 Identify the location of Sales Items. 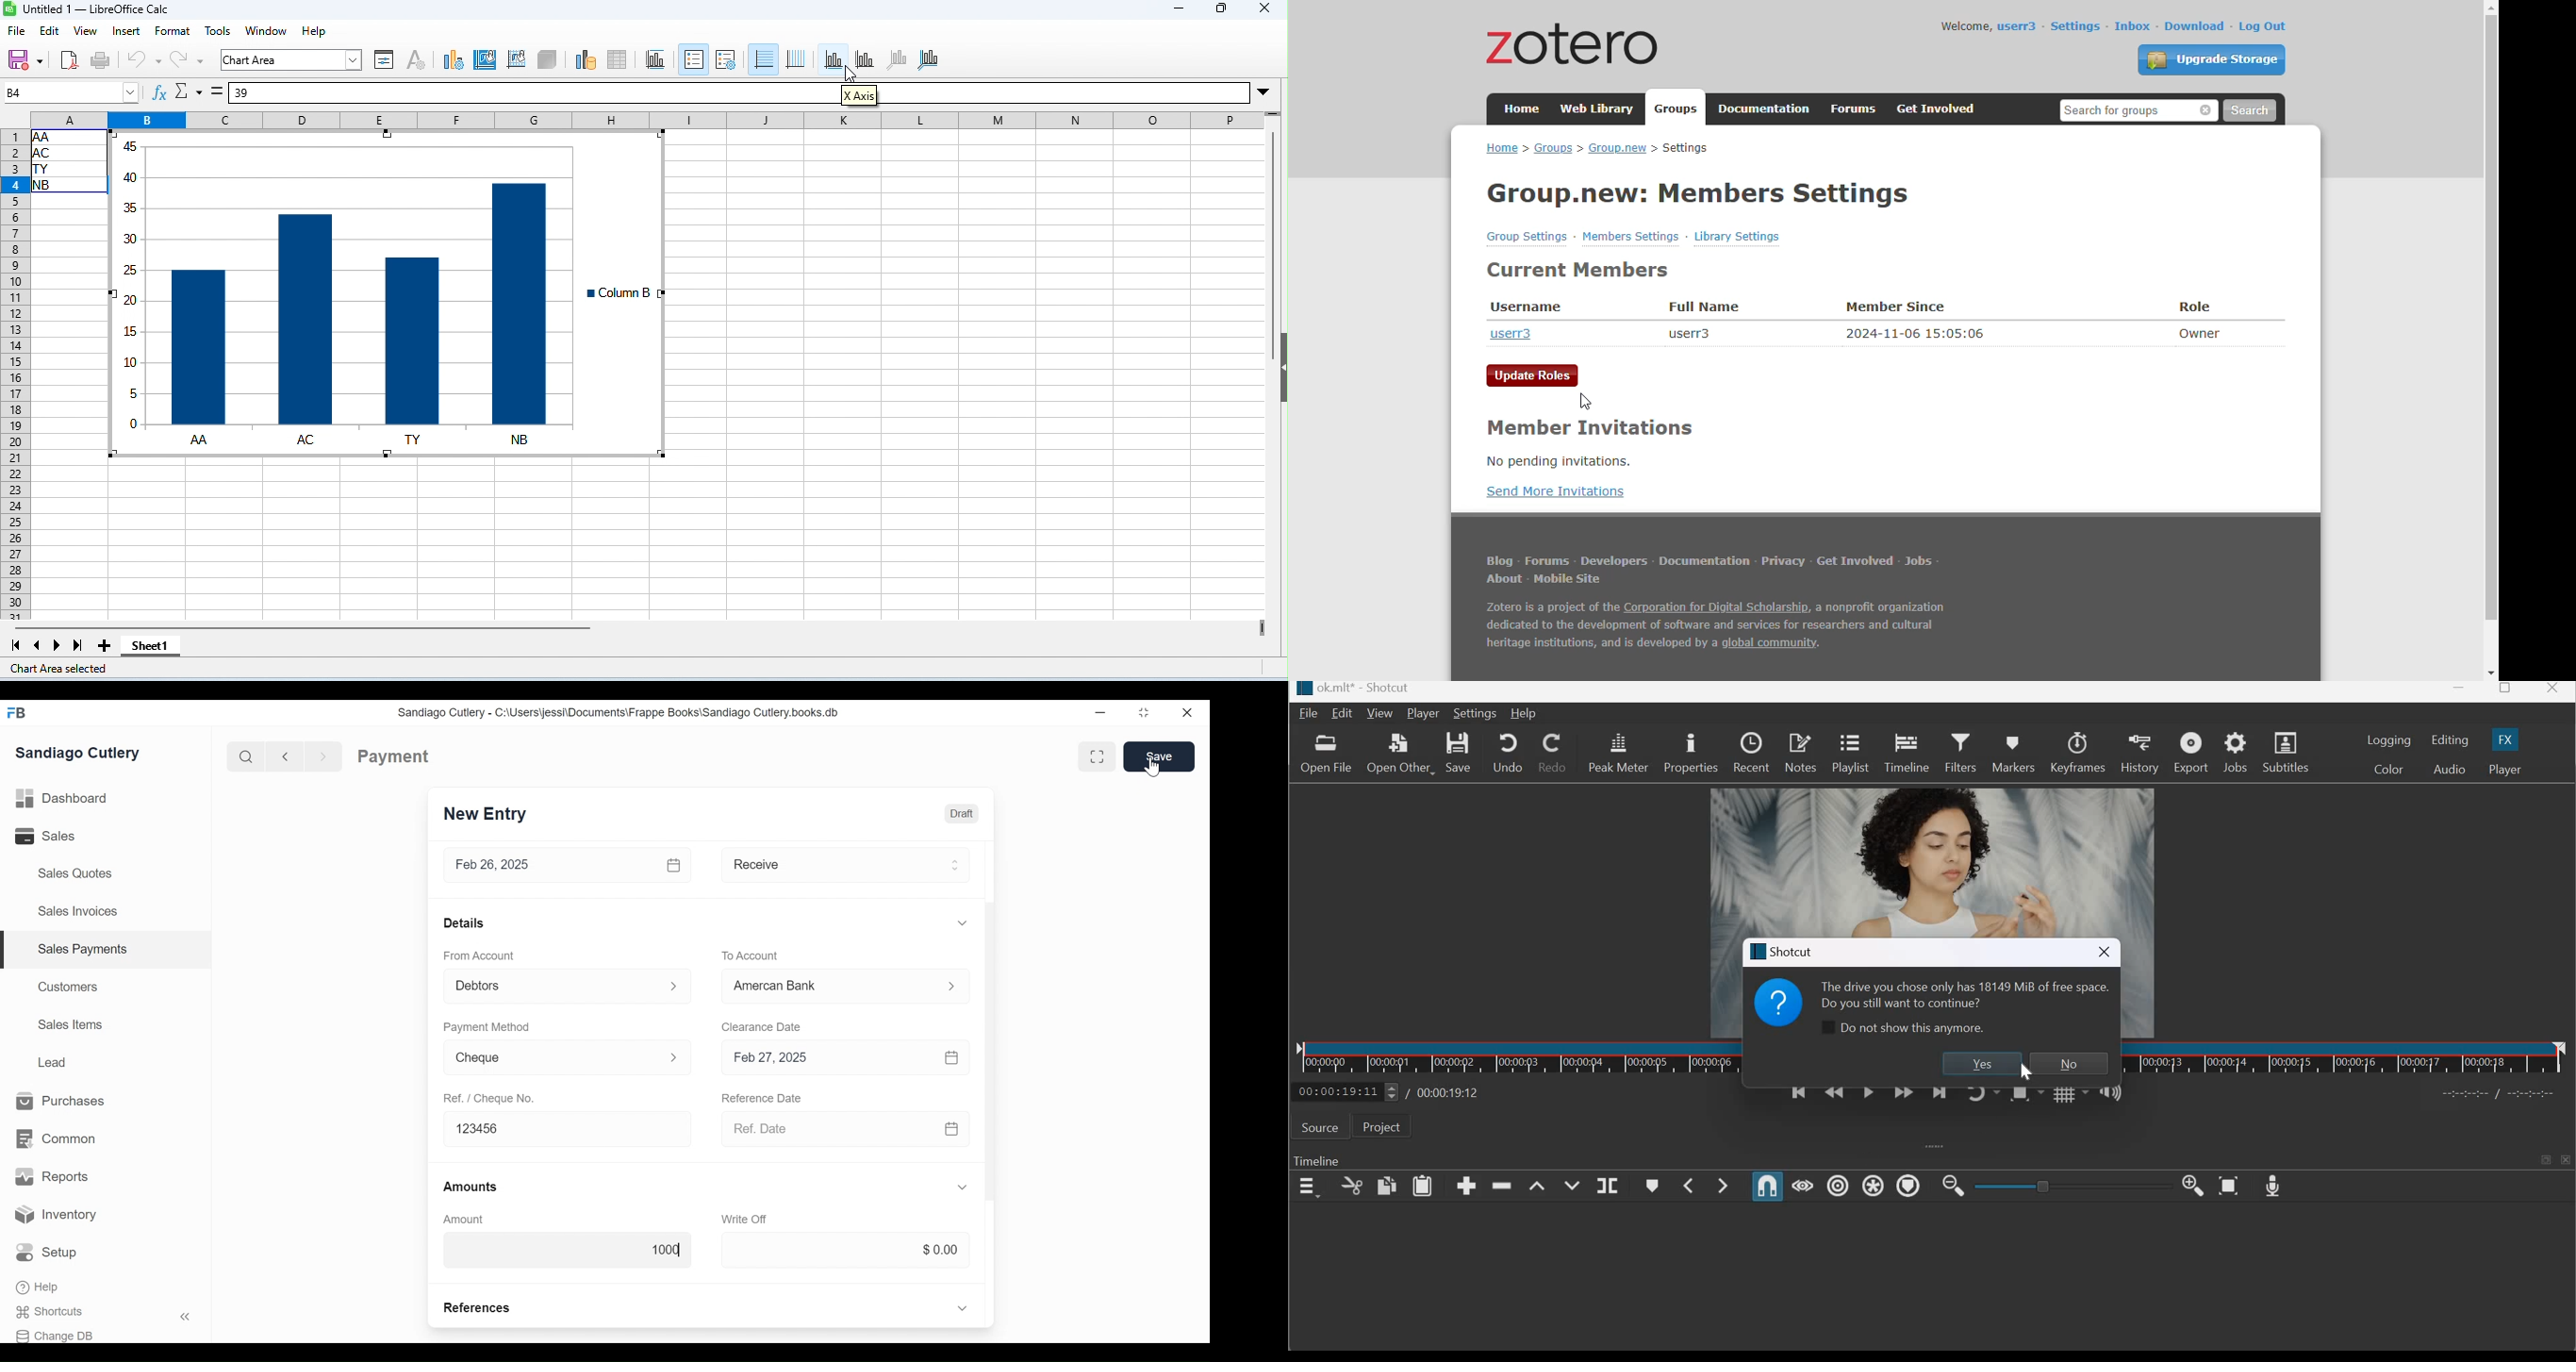
(71, 1025).